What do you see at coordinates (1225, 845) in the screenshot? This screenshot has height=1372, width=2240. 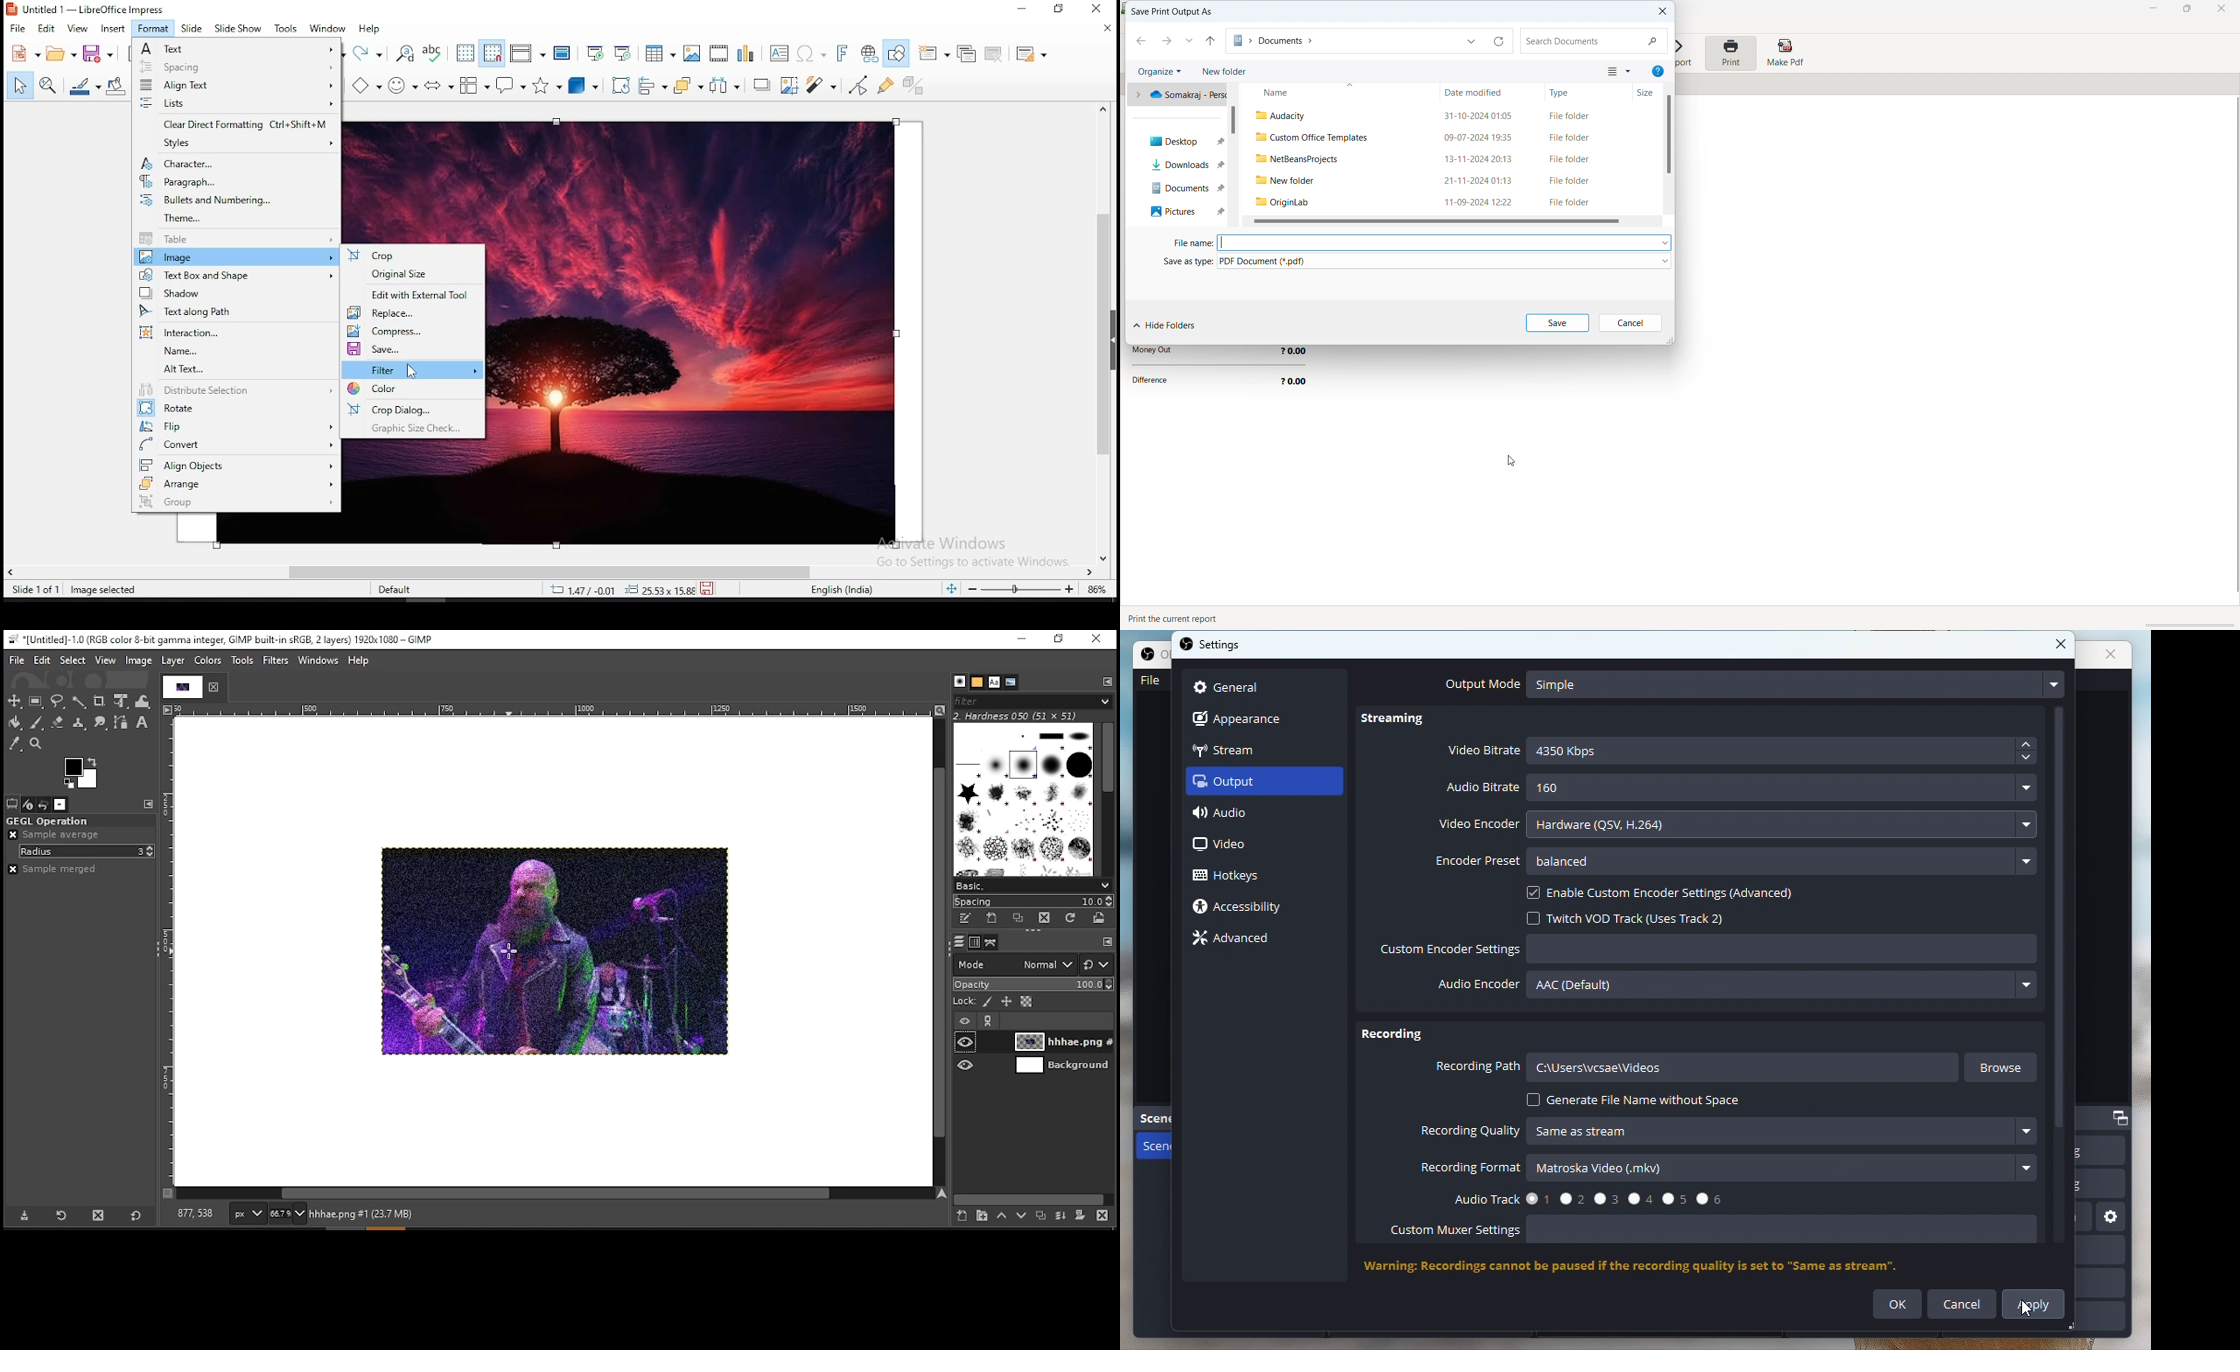 I see `video` at bounding box center [1225, 845].